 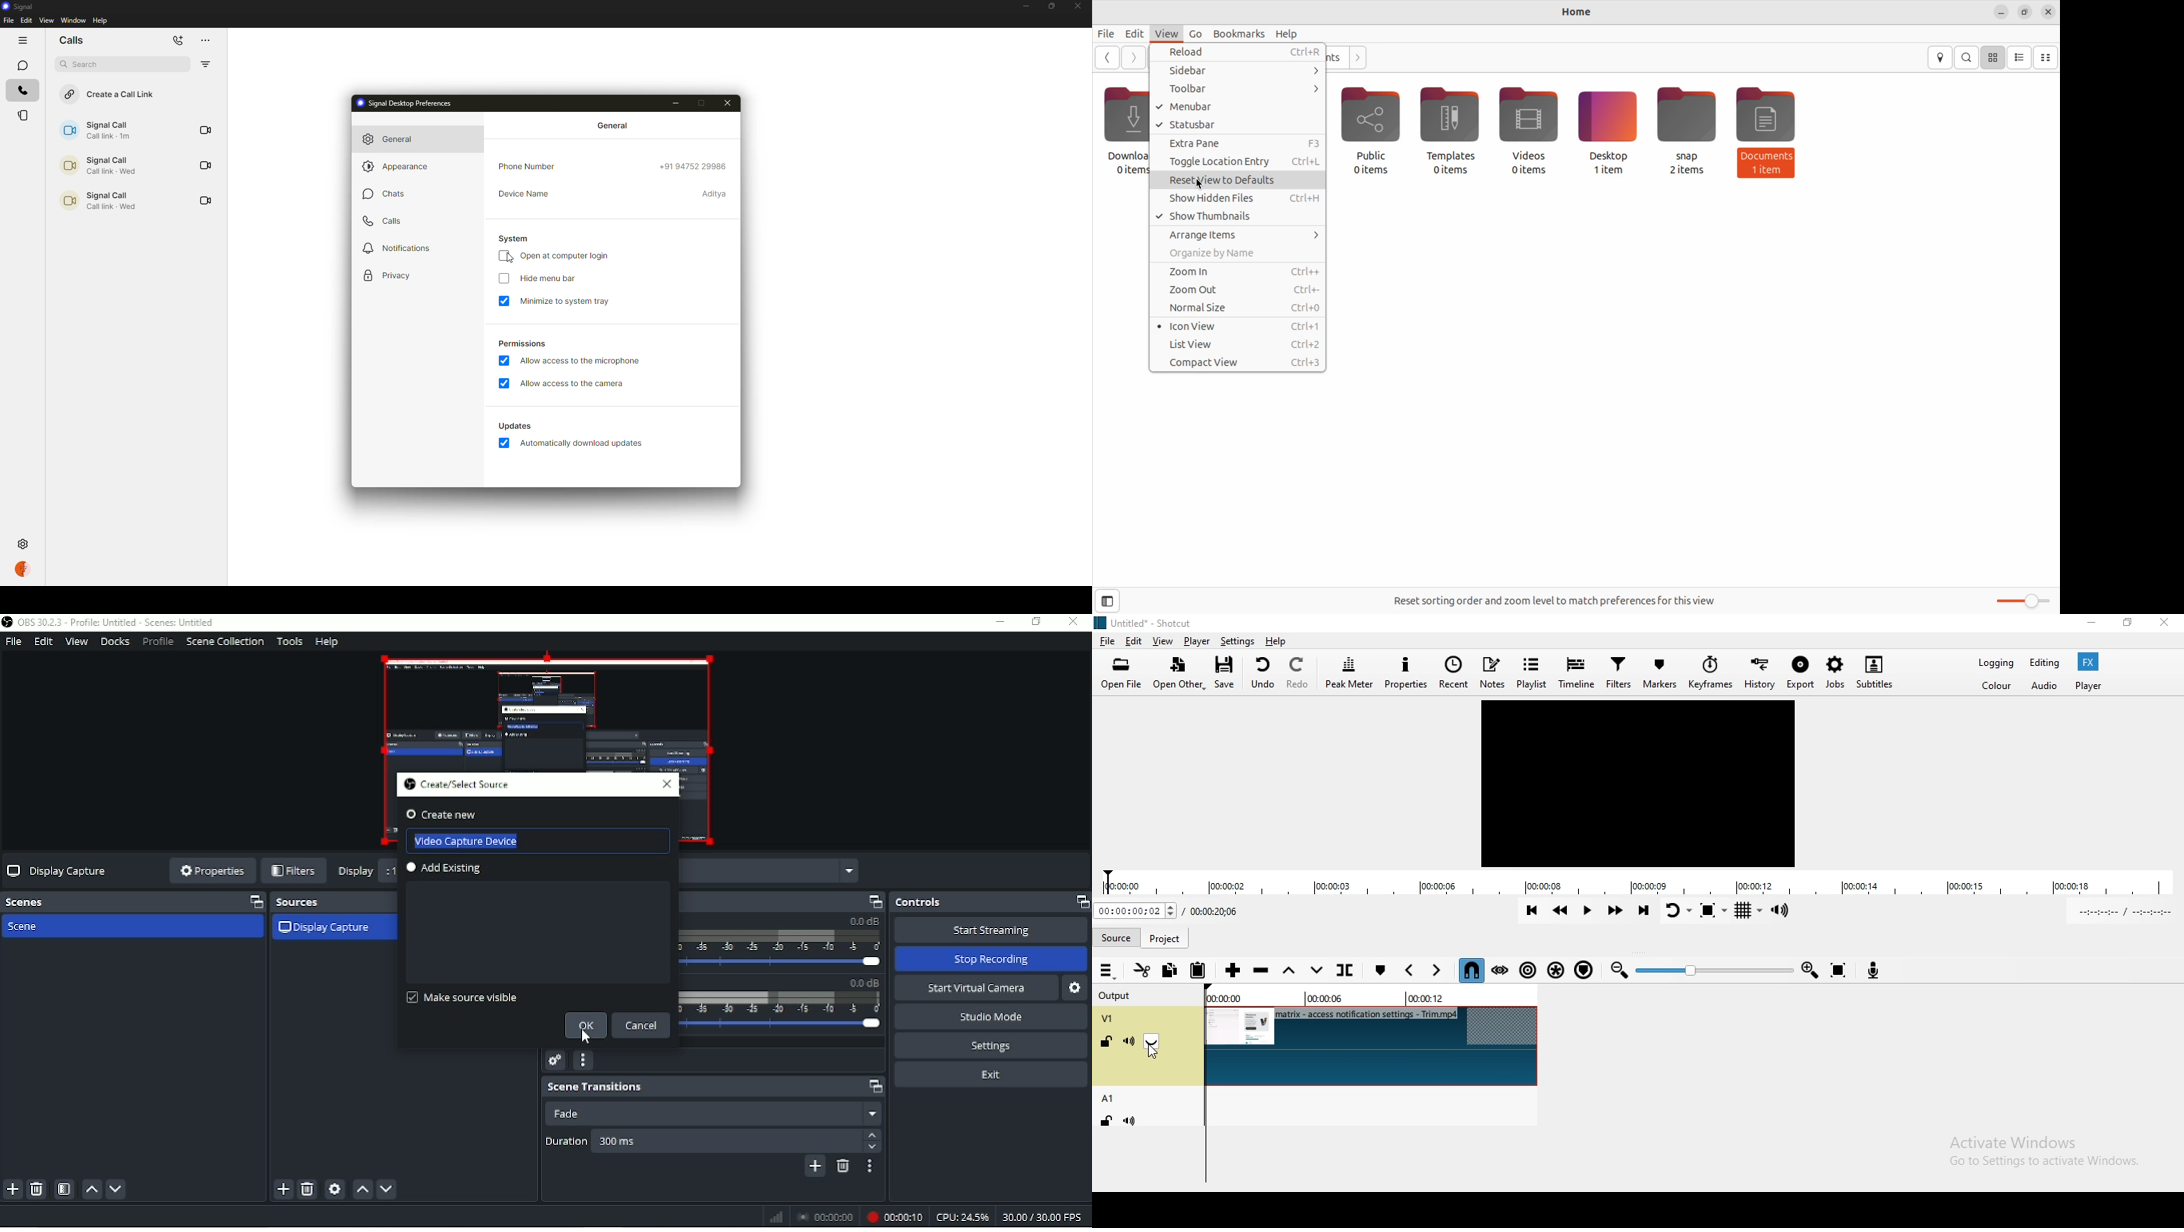 What do you see at coordinates (584, 1027) in the screenshot?
I see `OK` at bounding box center [584, 1027].